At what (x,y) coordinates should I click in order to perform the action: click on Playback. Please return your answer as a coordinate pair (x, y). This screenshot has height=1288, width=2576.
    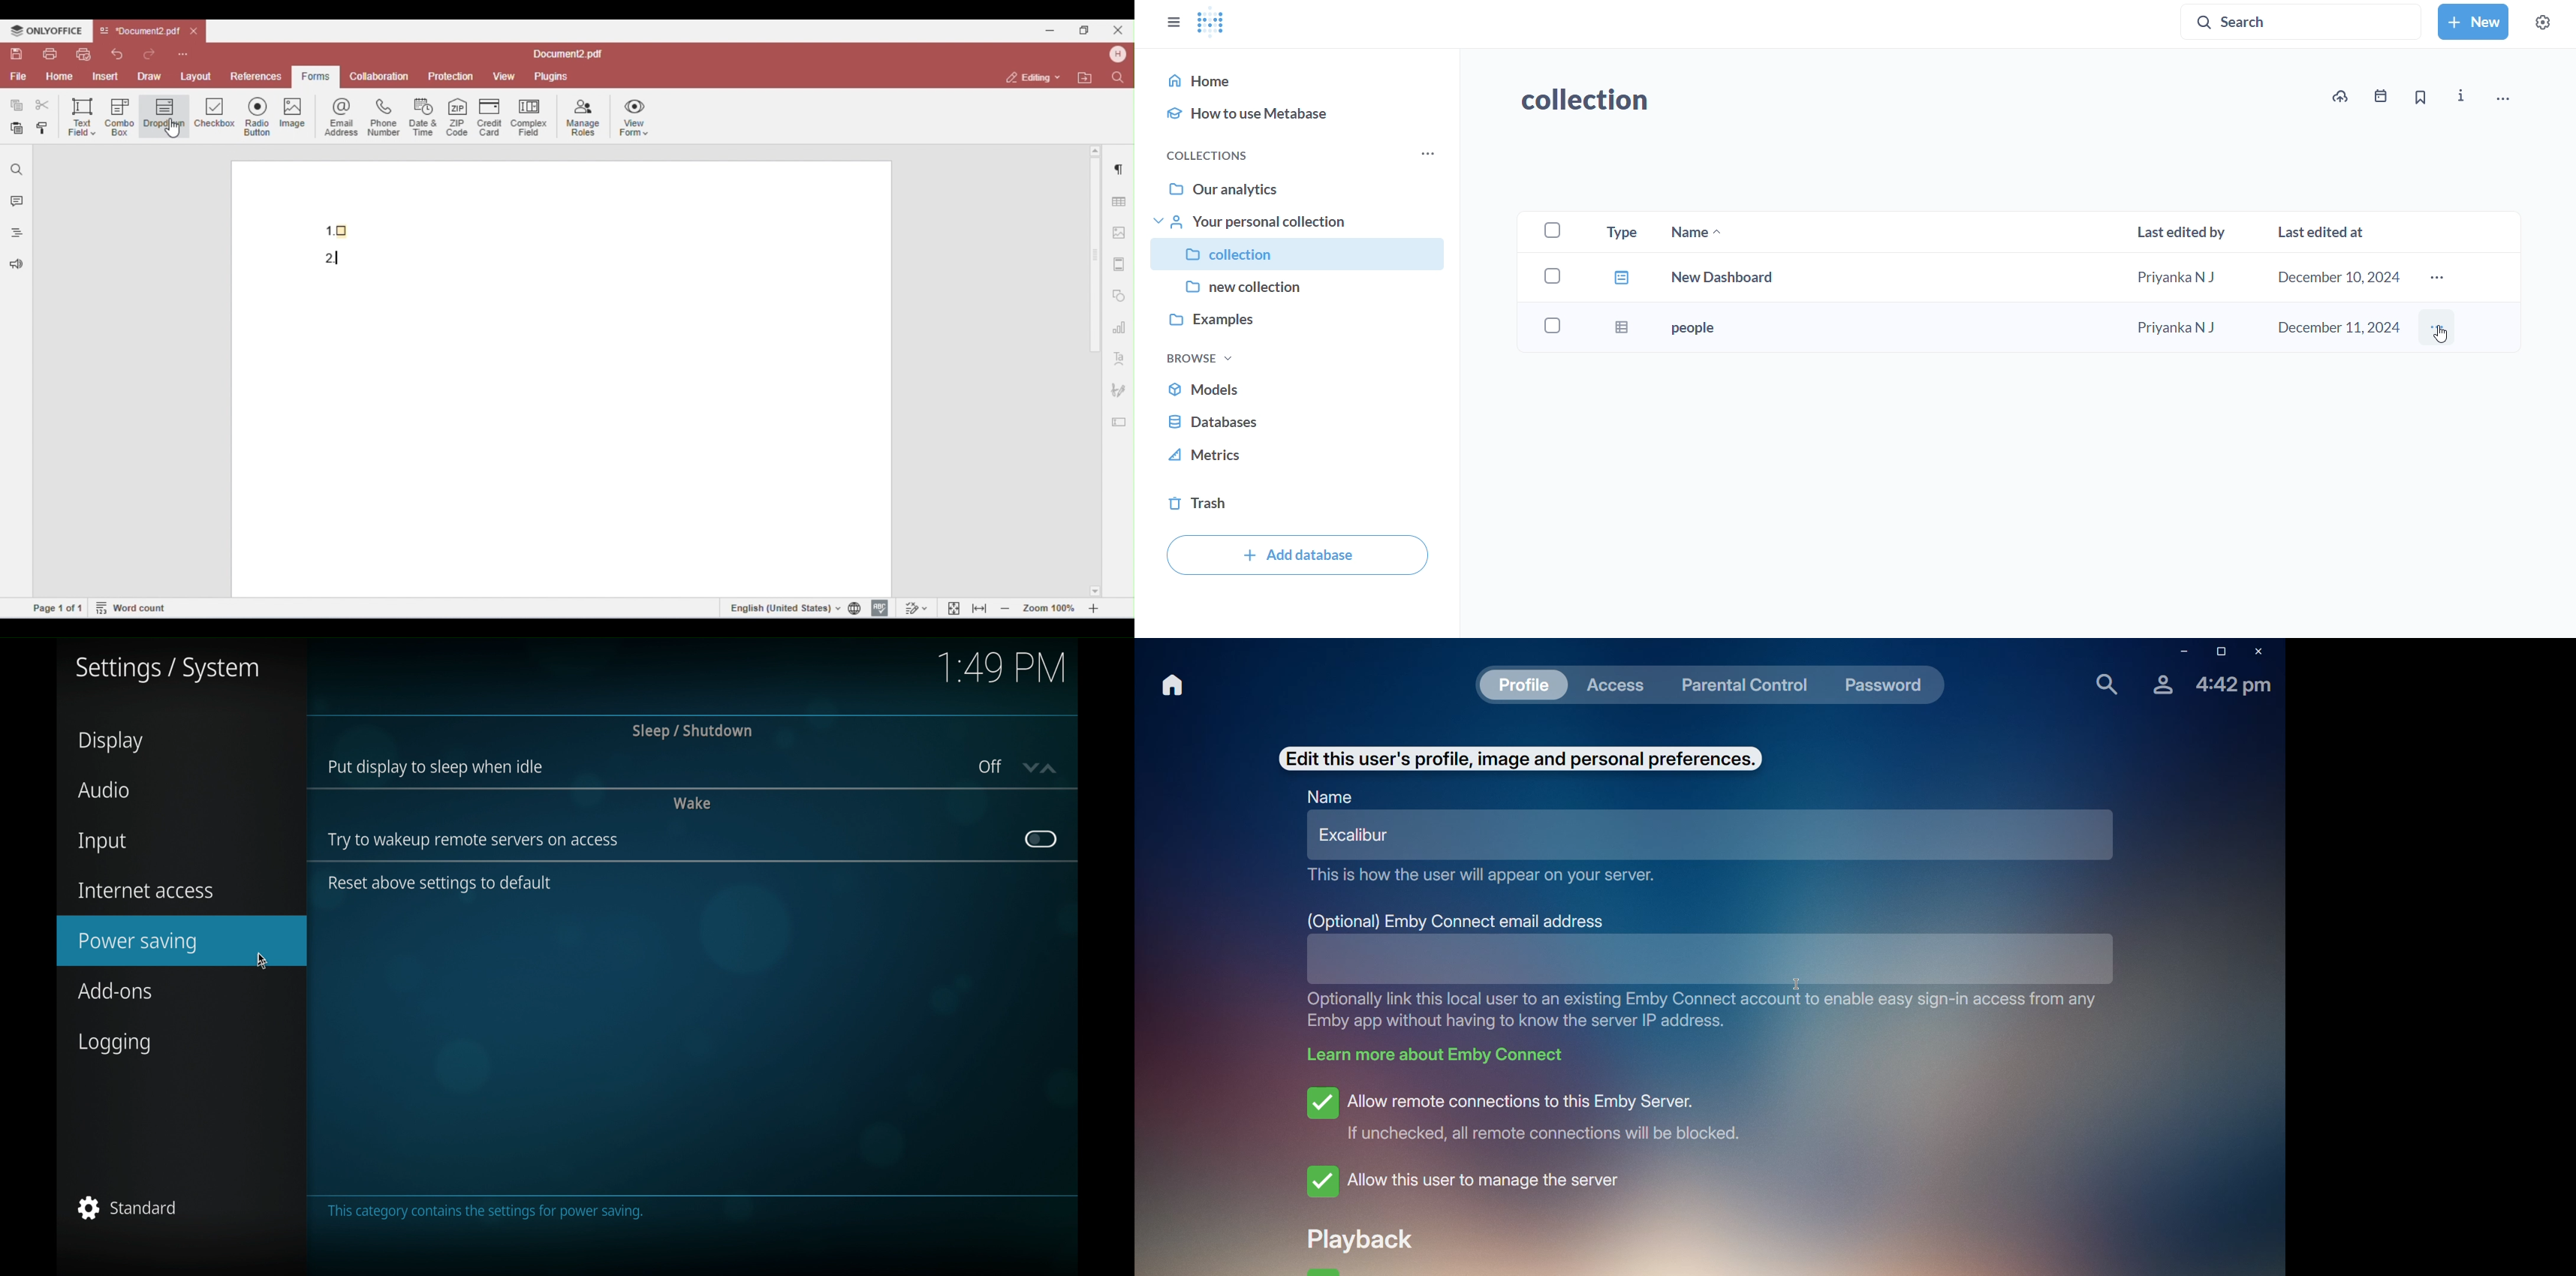
    Looking at the image, I should click on (1370, 1238).